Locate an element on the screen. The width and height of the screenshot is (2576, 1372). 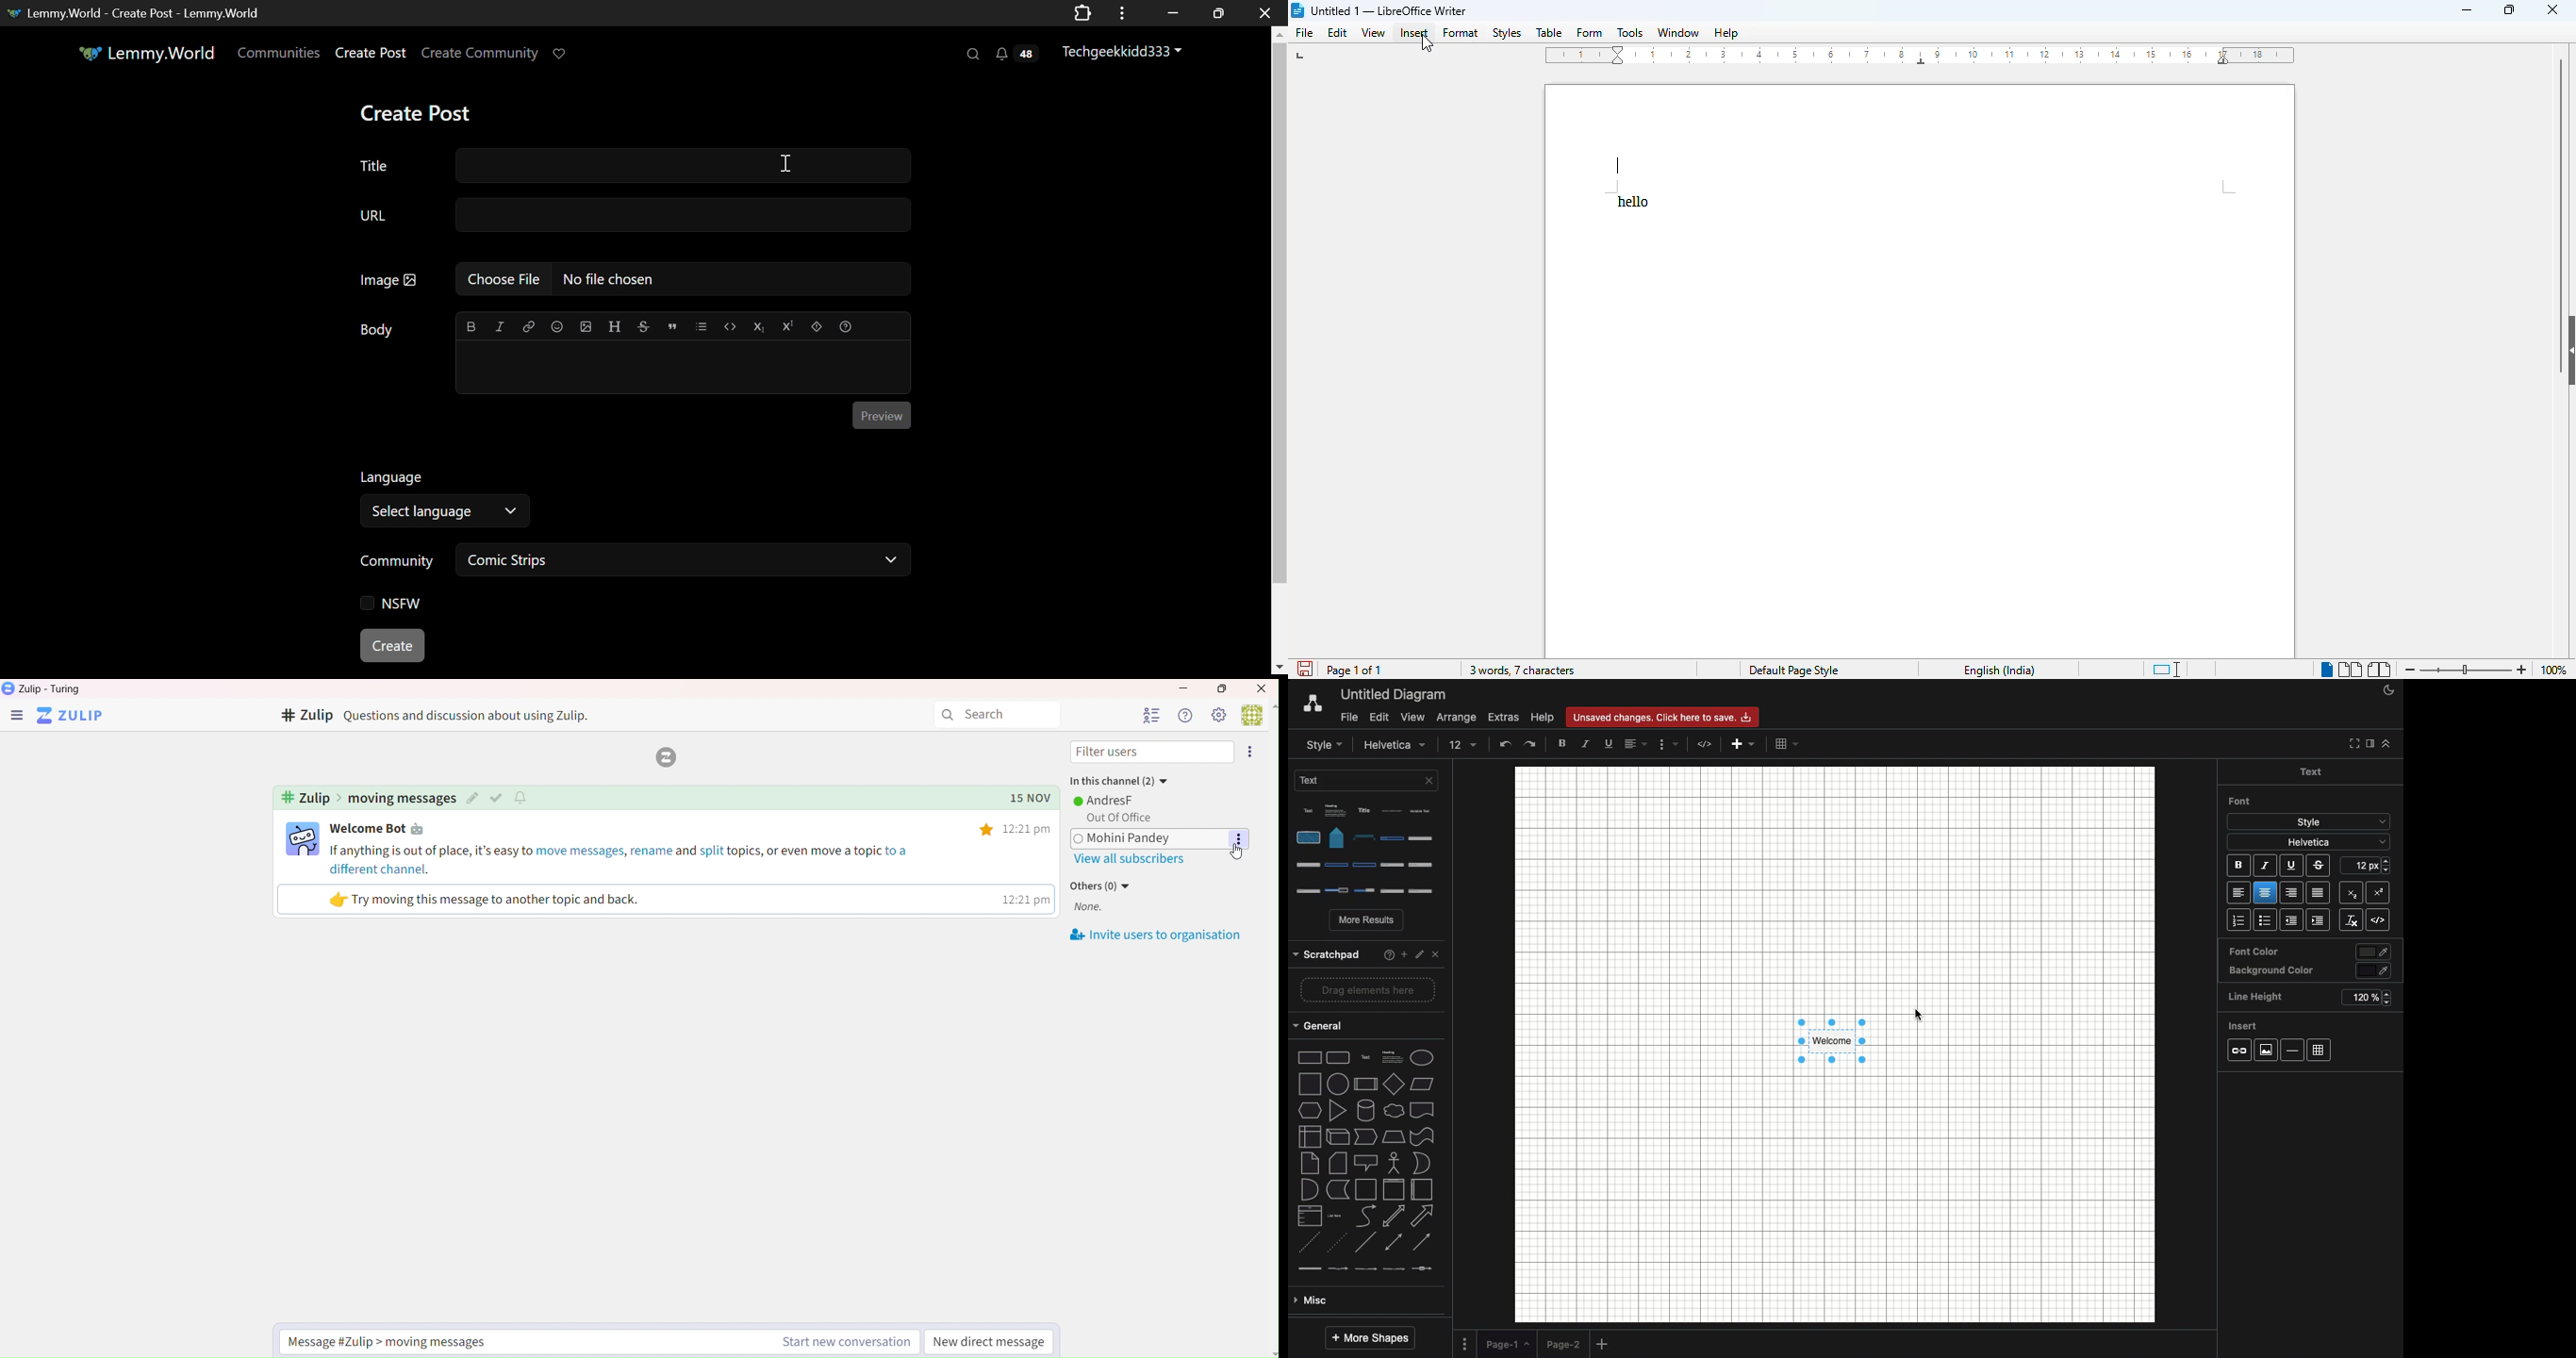
Image: No File Chosen is located at coordinates (635, 281).